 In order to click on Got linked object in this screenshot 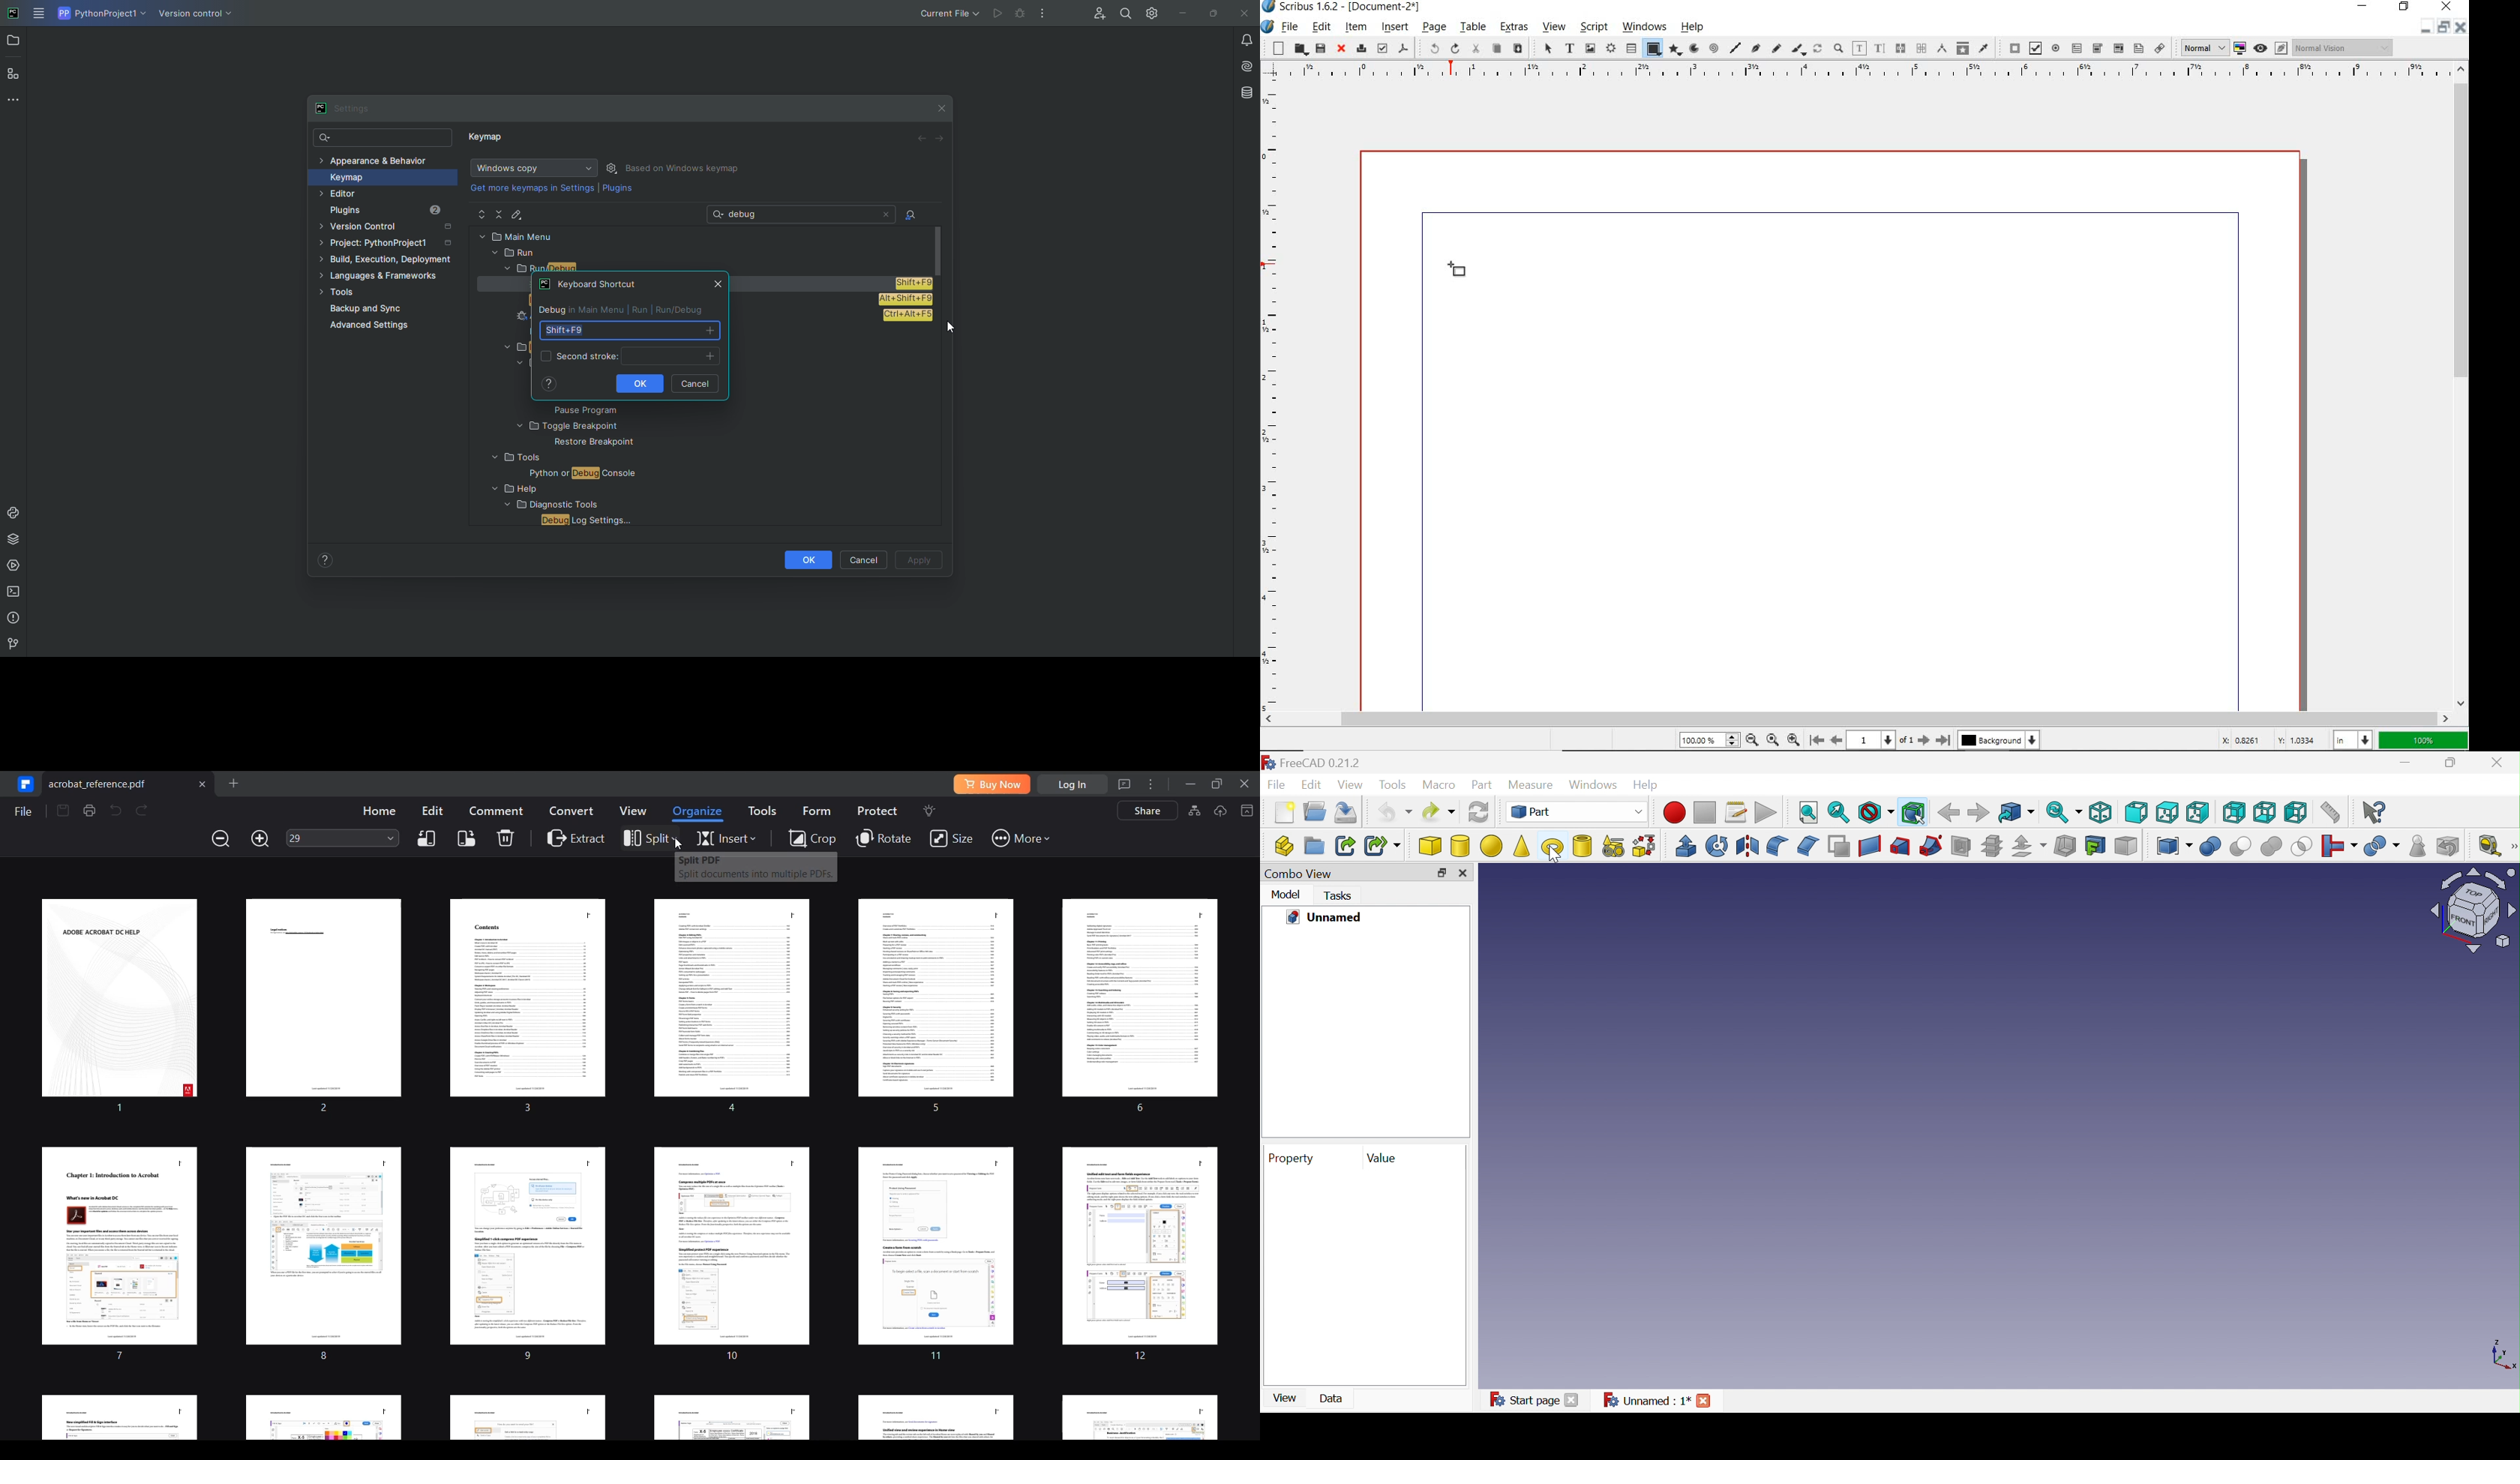, I will do `click(2015, 813)`.